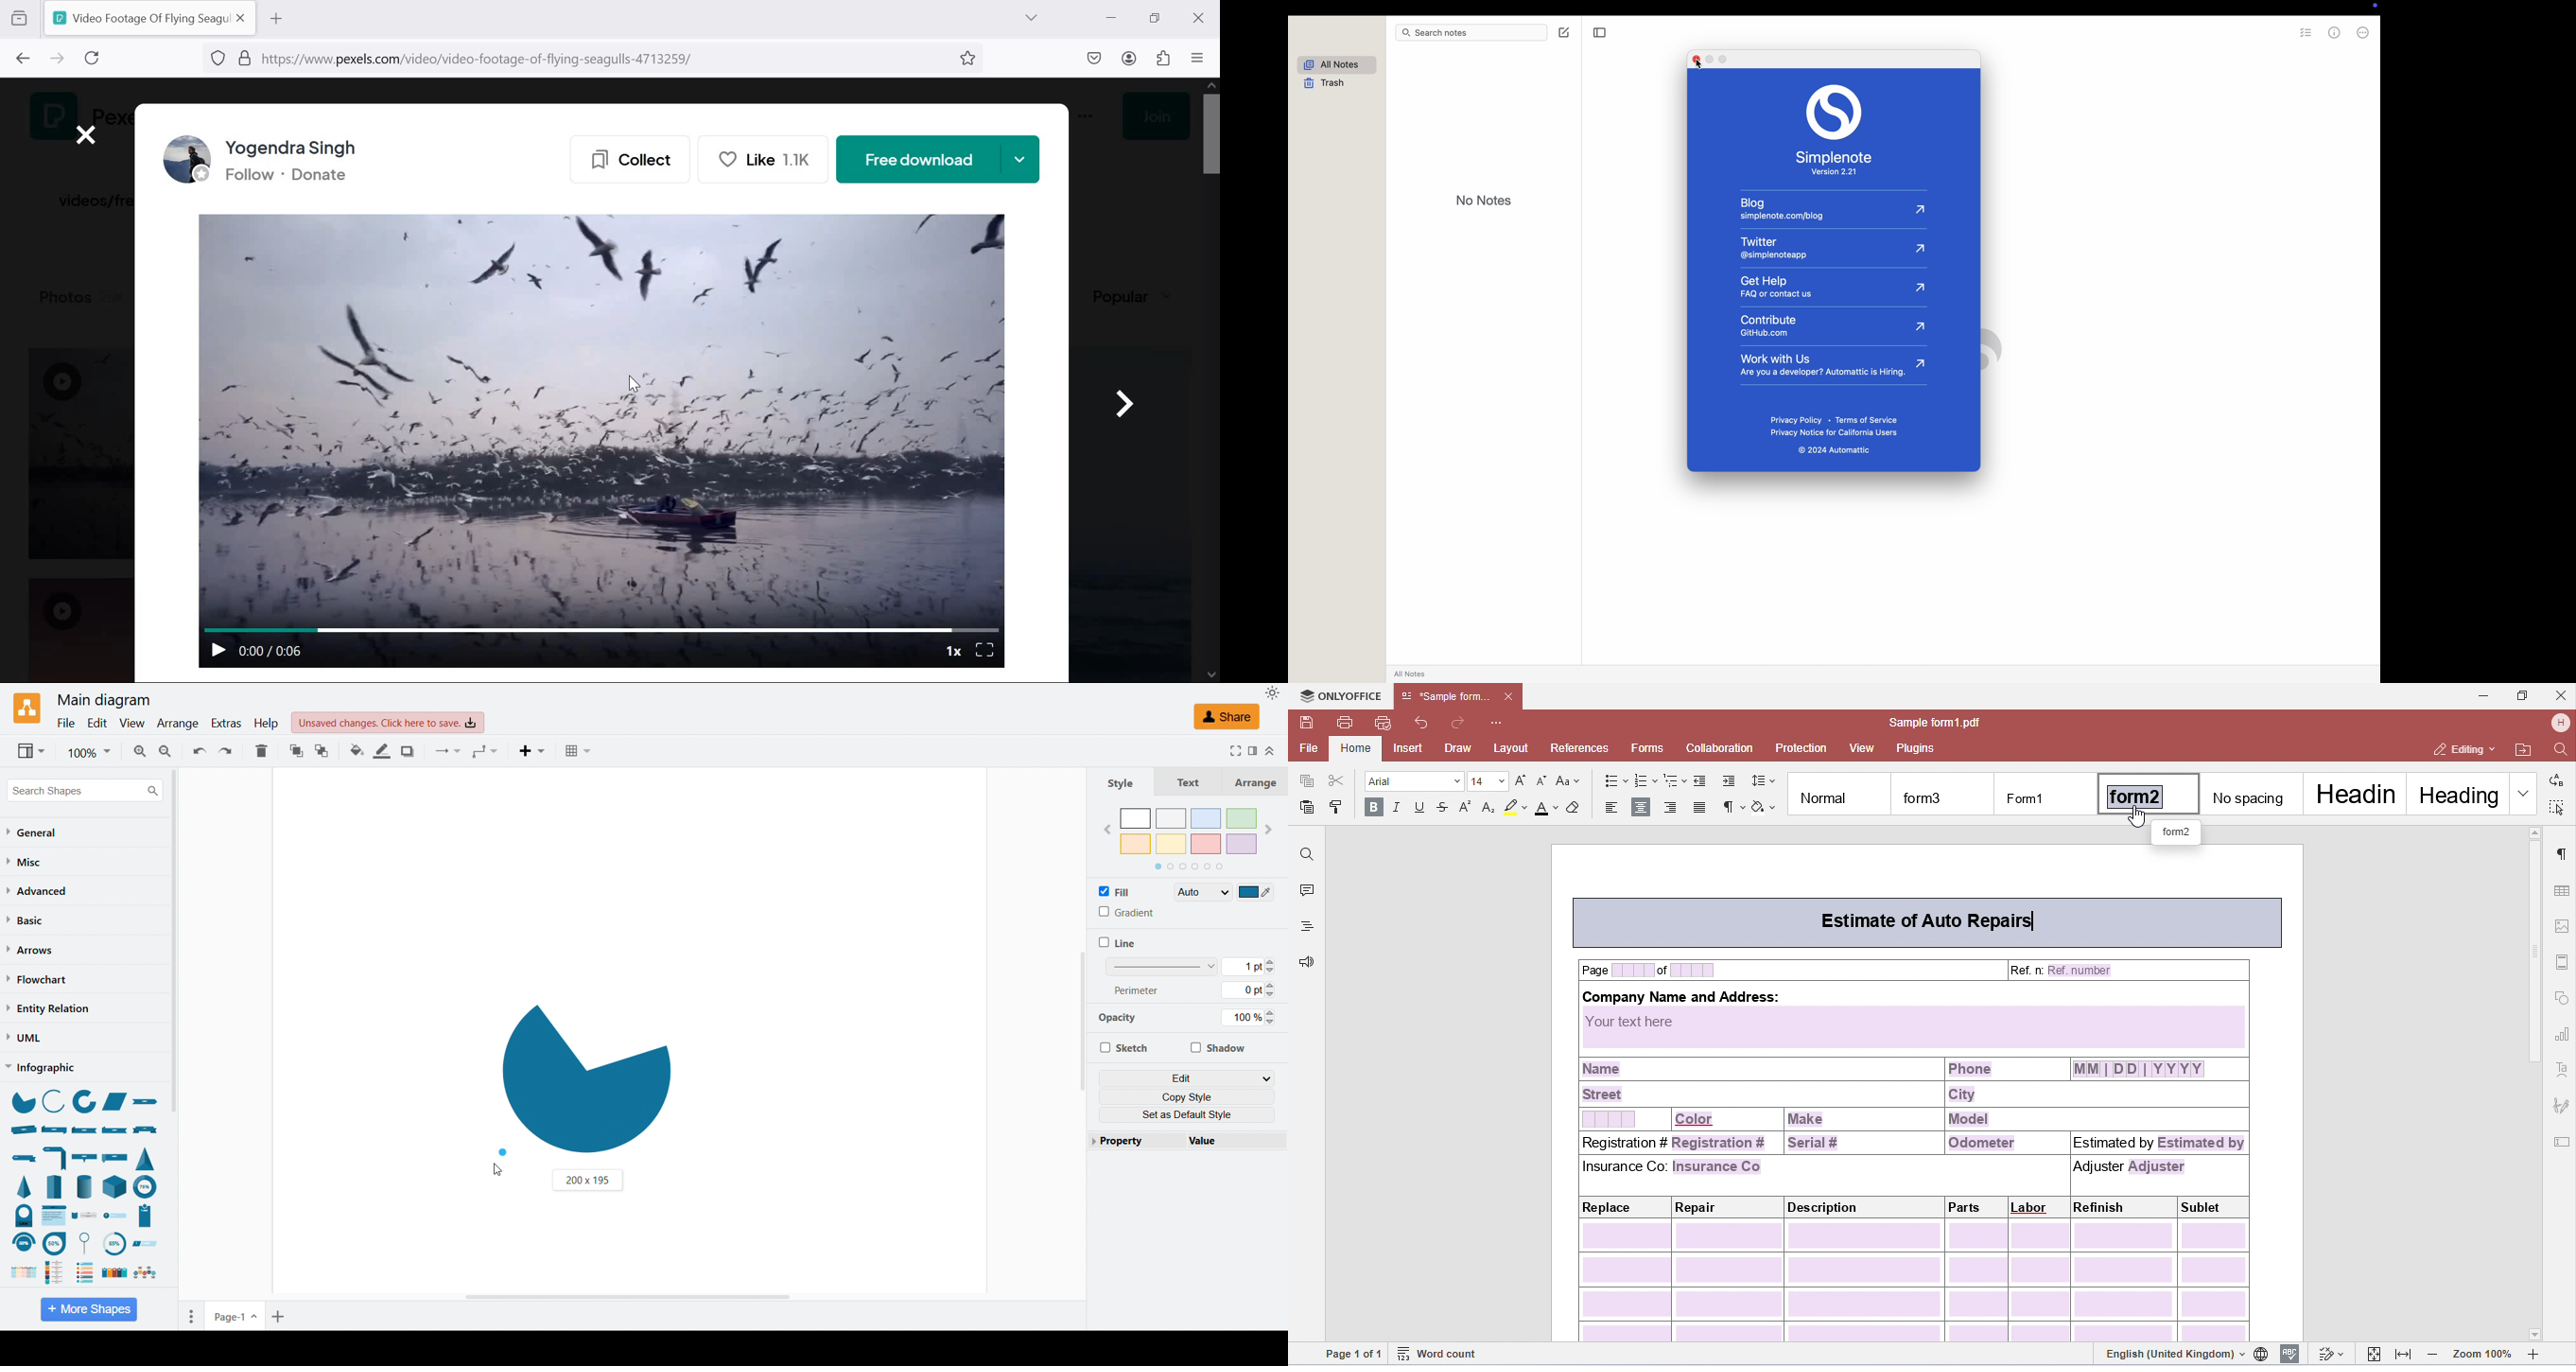 The width and height of the screenshot is (2576, 1372). I want to click on Connectors , so click(450, 752).